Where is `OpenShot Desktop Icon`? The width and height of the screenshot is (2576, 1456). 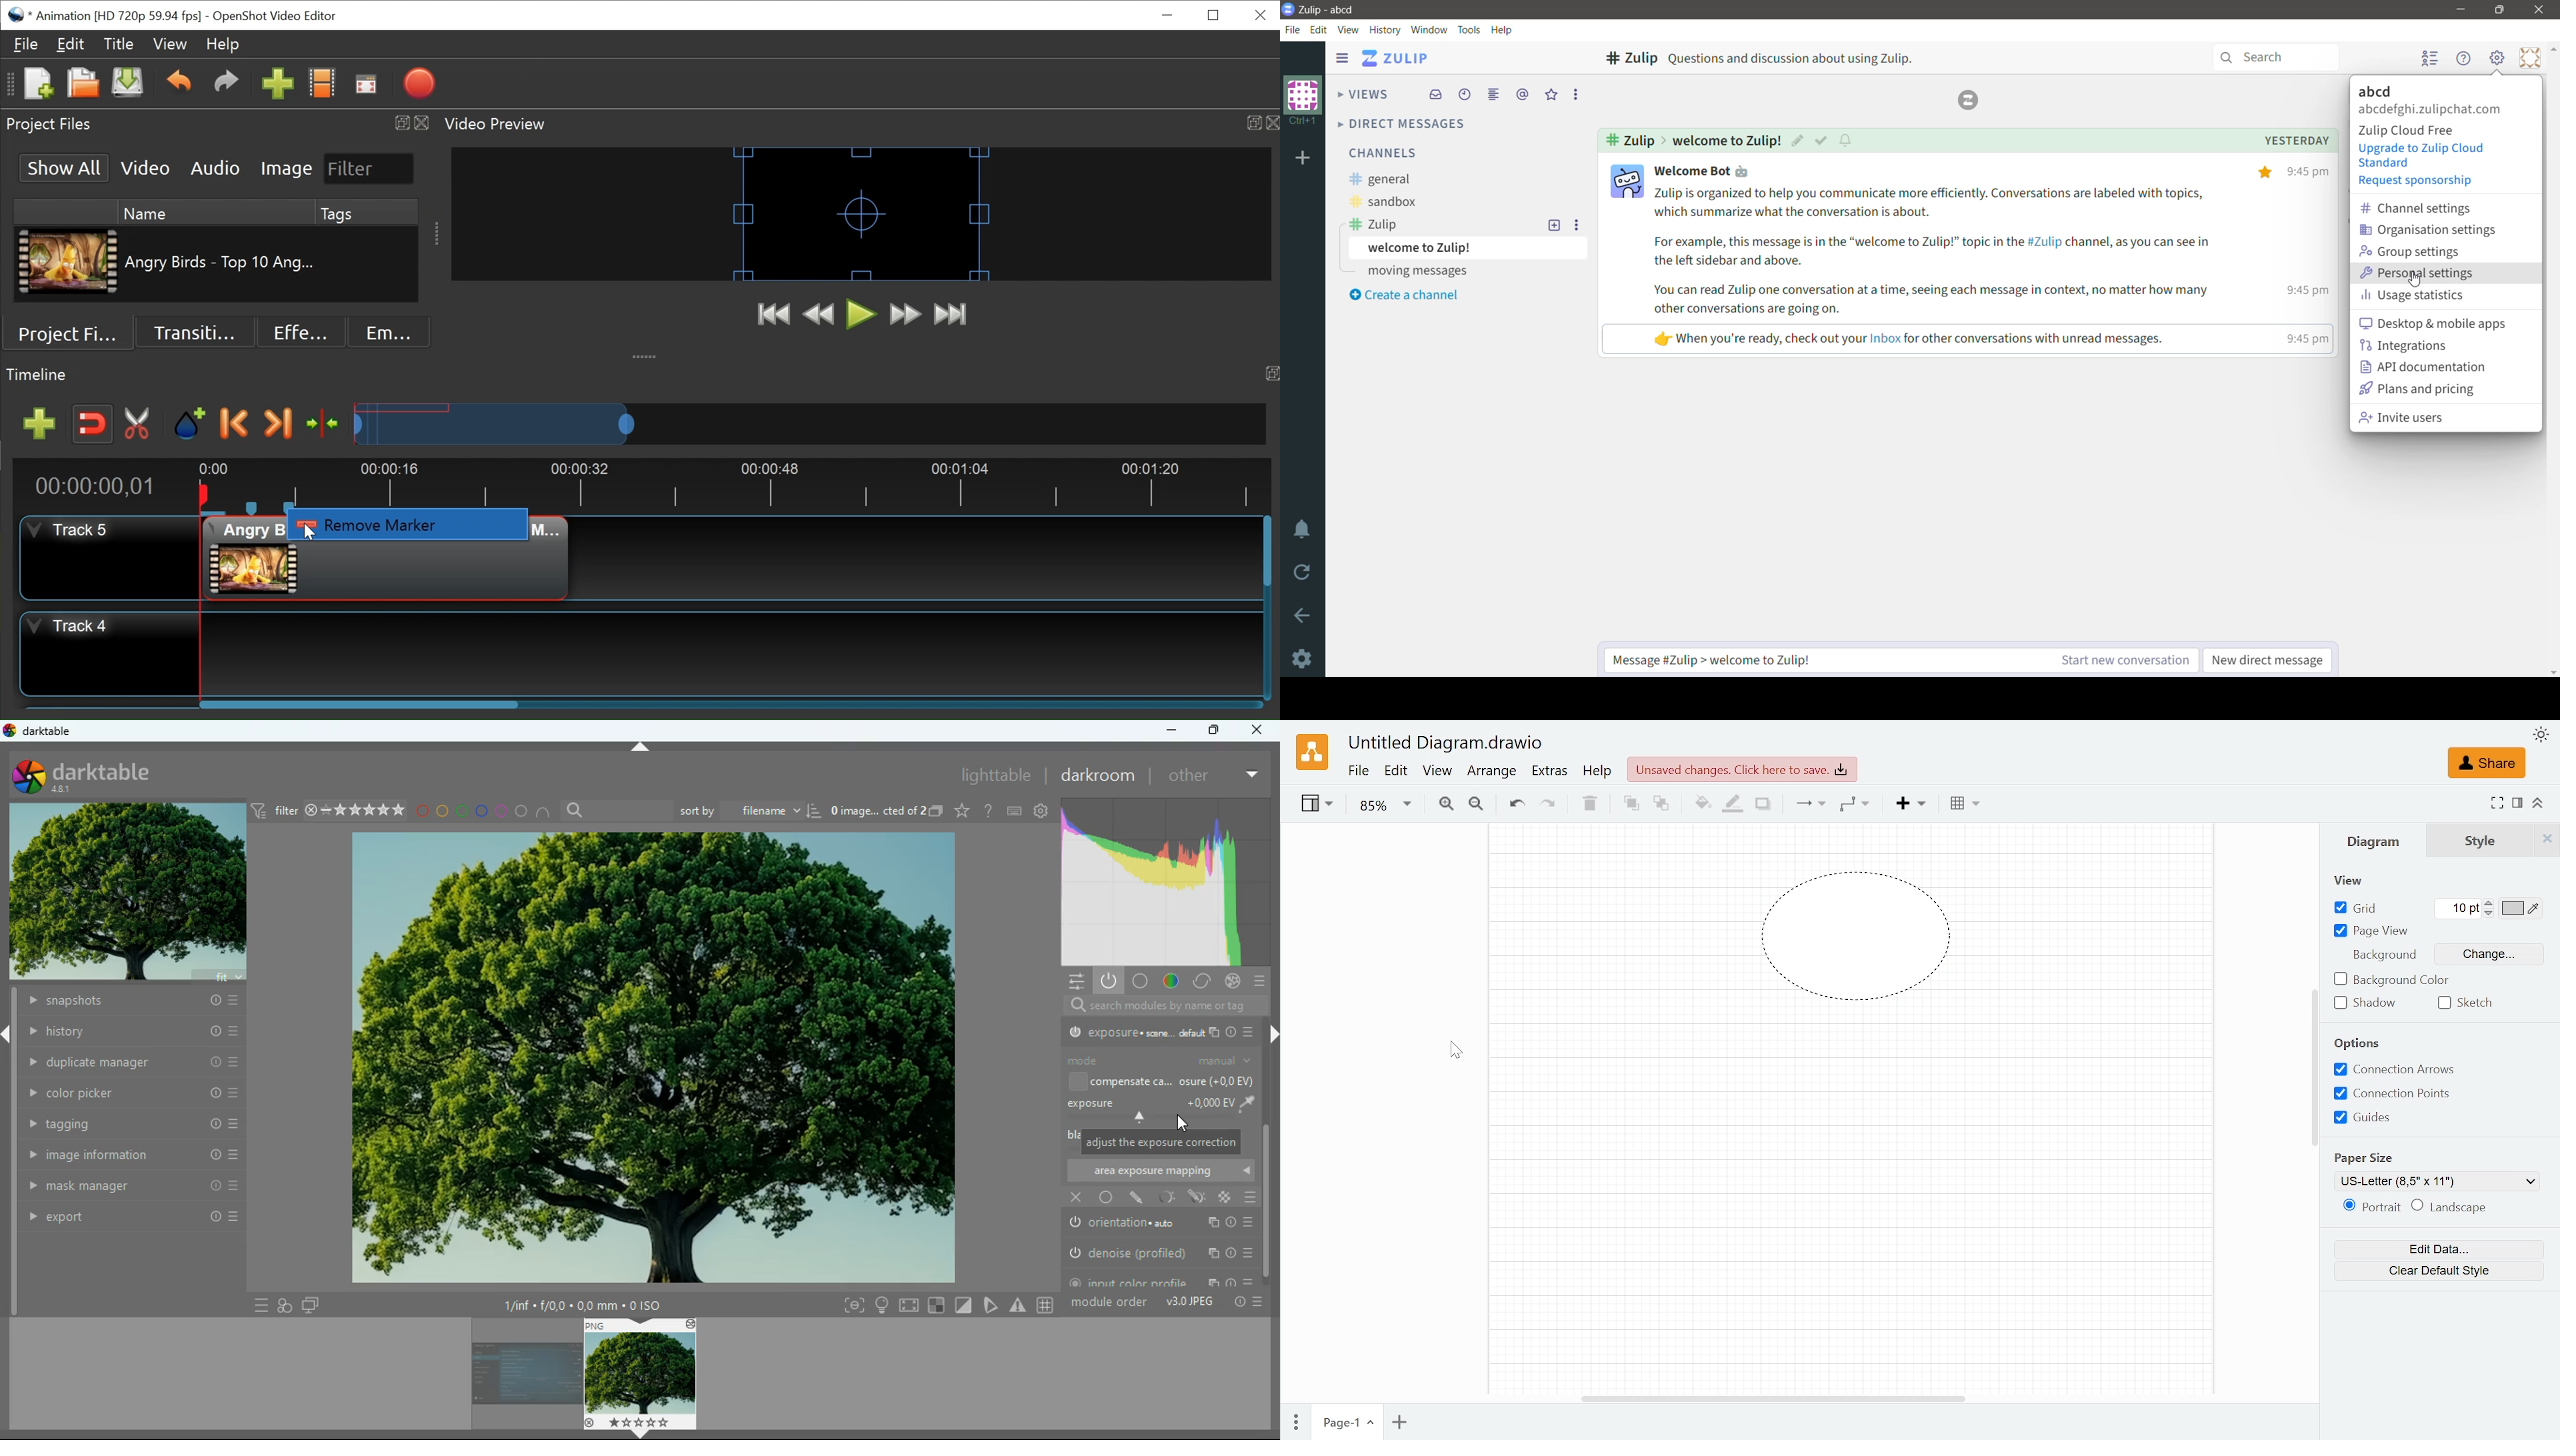
OpenShot Desktop Icon is located at coordinates (17, 15).